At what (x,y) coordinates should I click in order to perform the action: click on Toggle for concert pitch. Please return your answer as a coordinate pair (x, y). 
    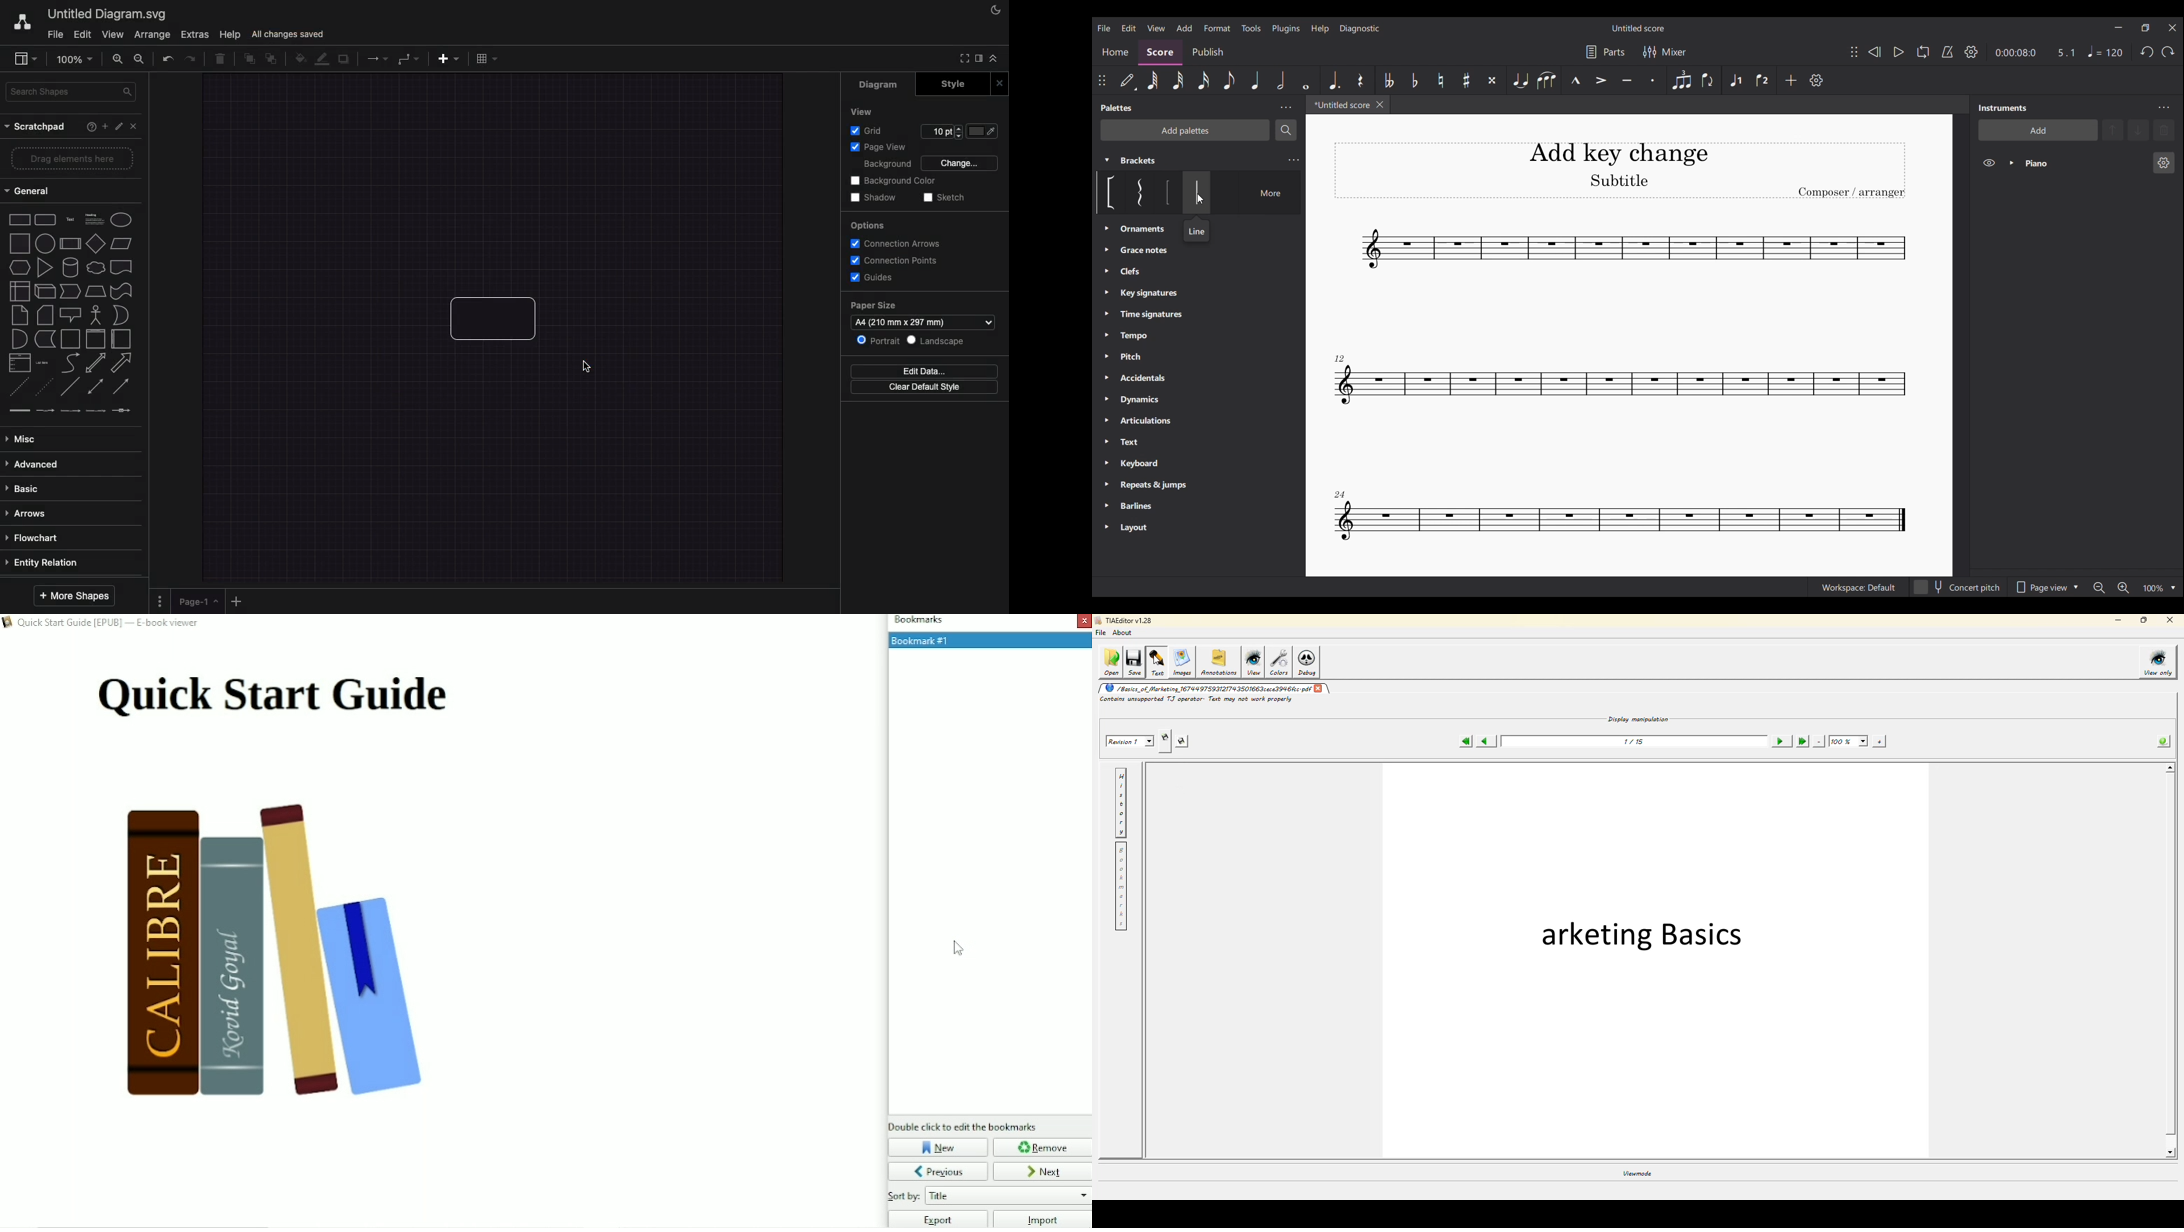
    Looking at the image, I should click on (1957, 587).